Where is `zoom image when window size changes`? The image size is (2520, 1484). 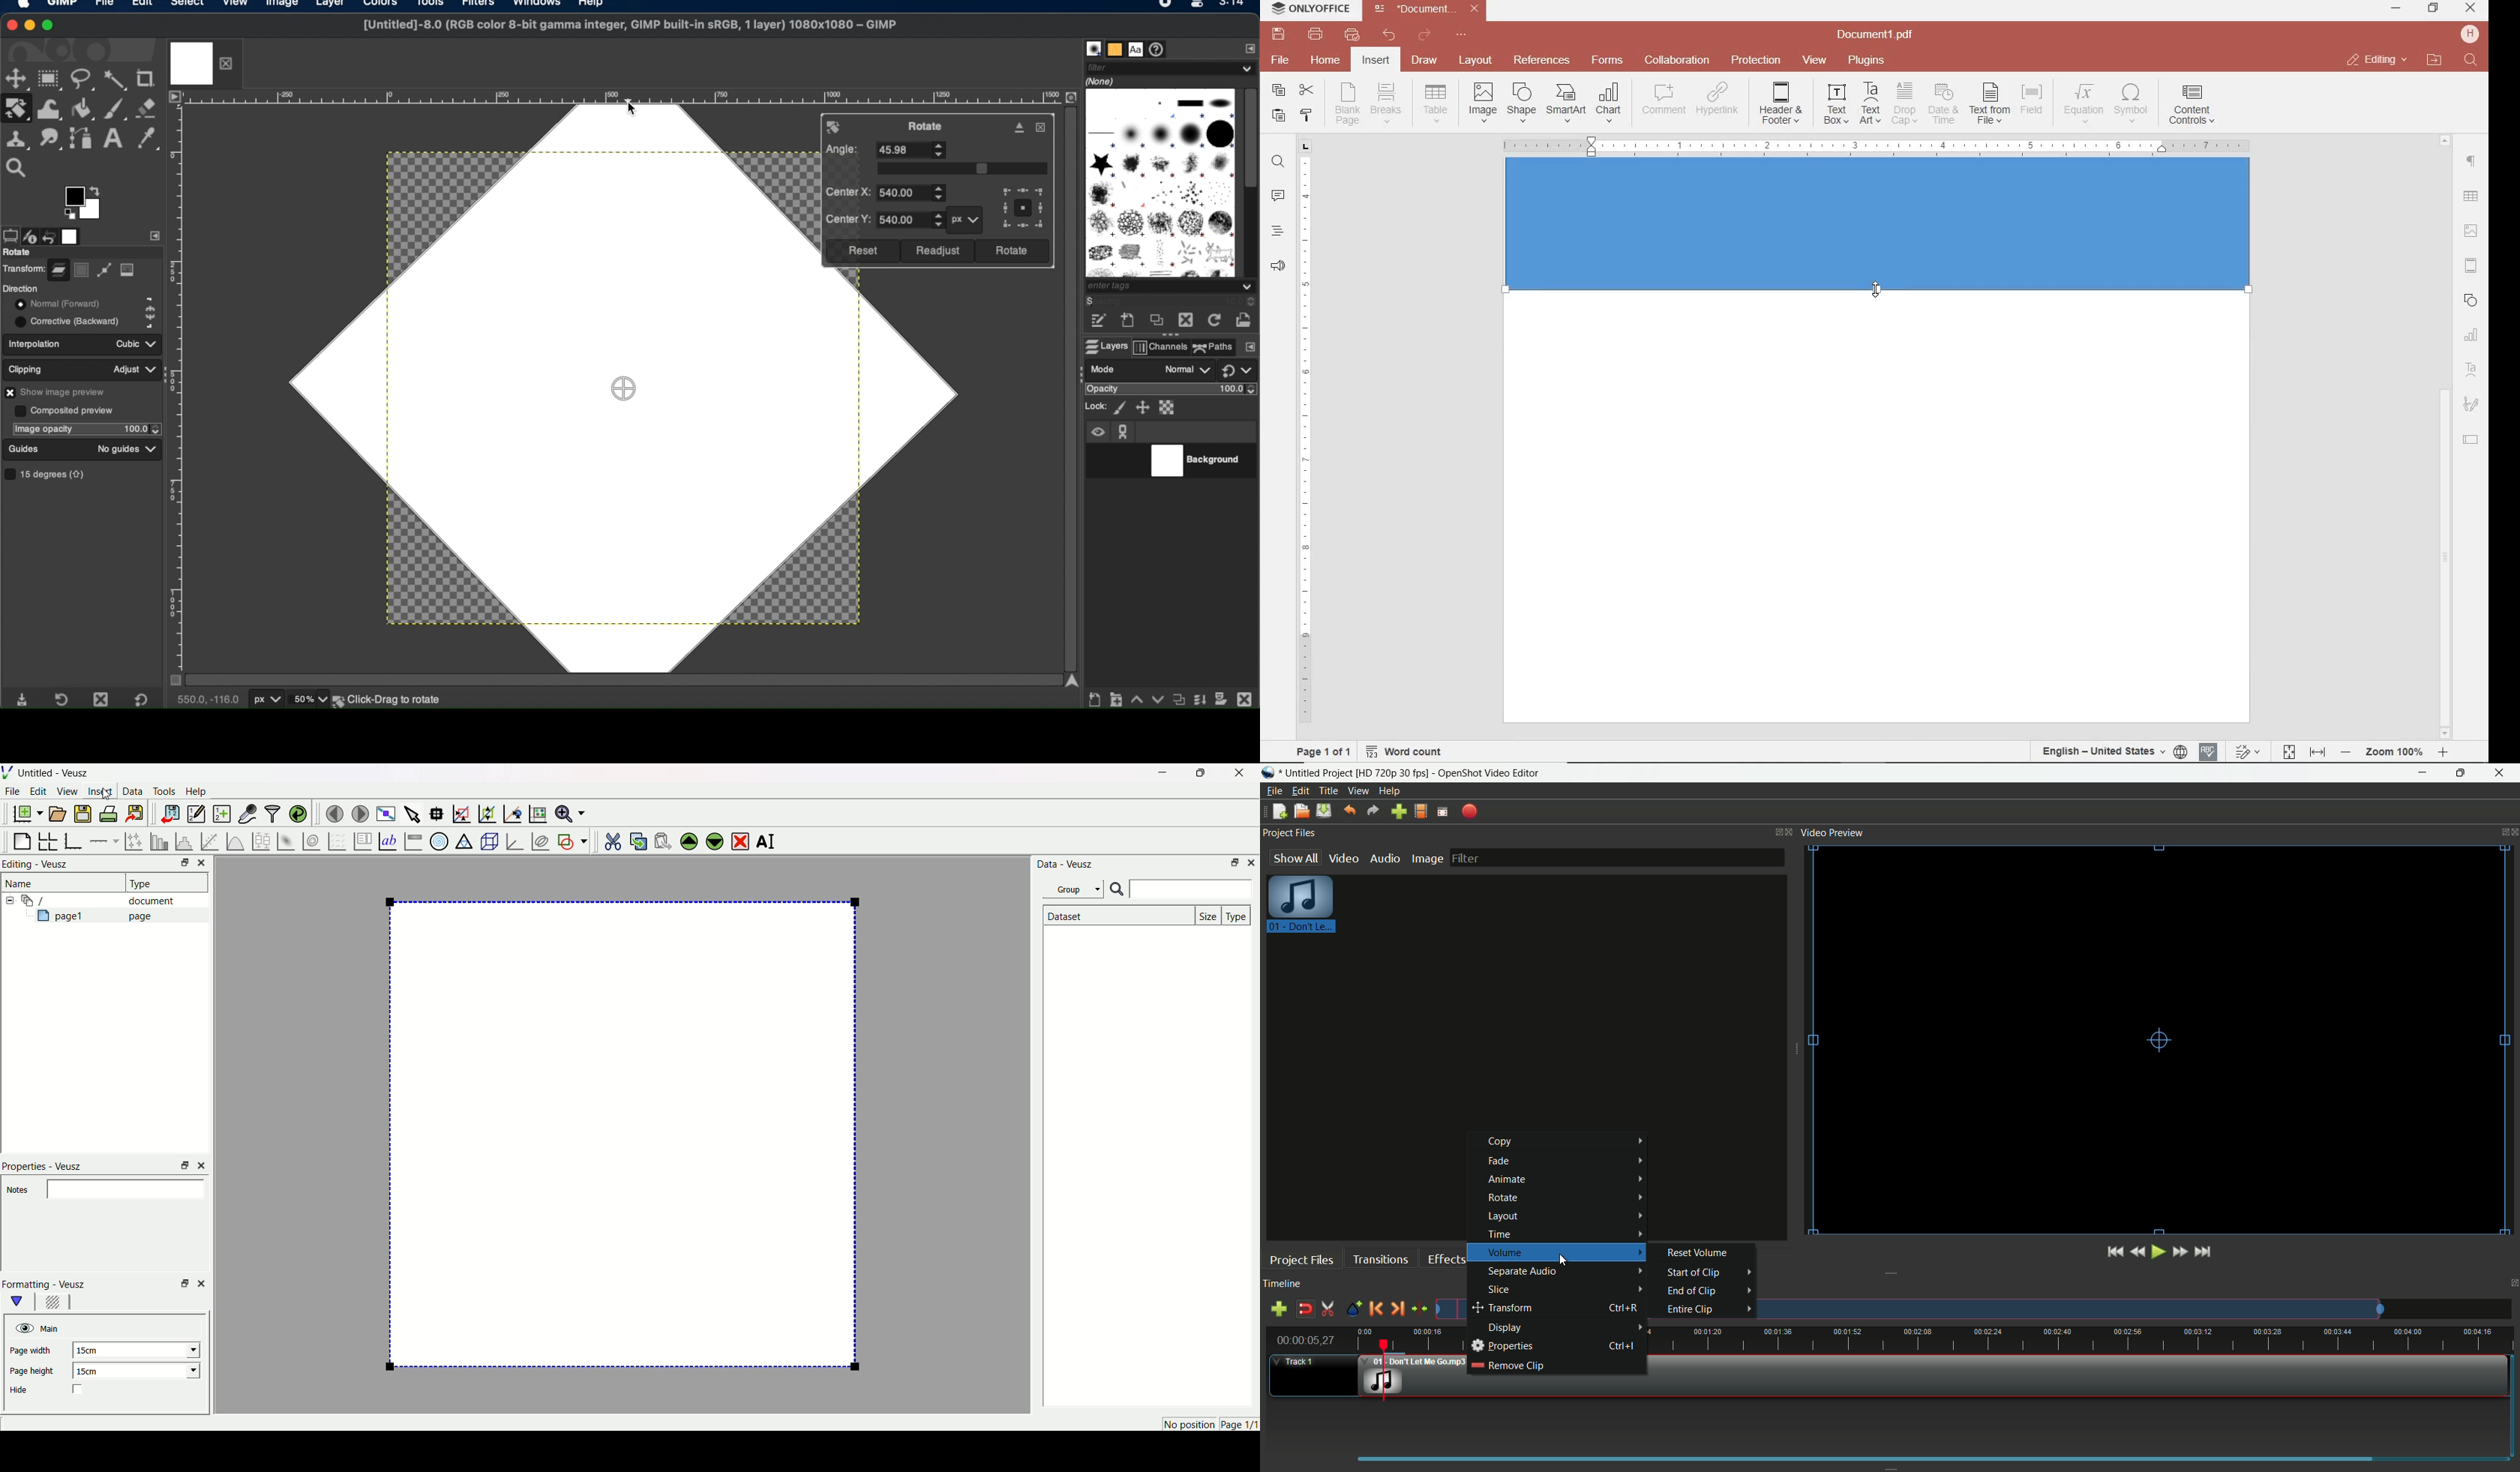 zoom image when window size changes is located at coordinates (1070, 98).